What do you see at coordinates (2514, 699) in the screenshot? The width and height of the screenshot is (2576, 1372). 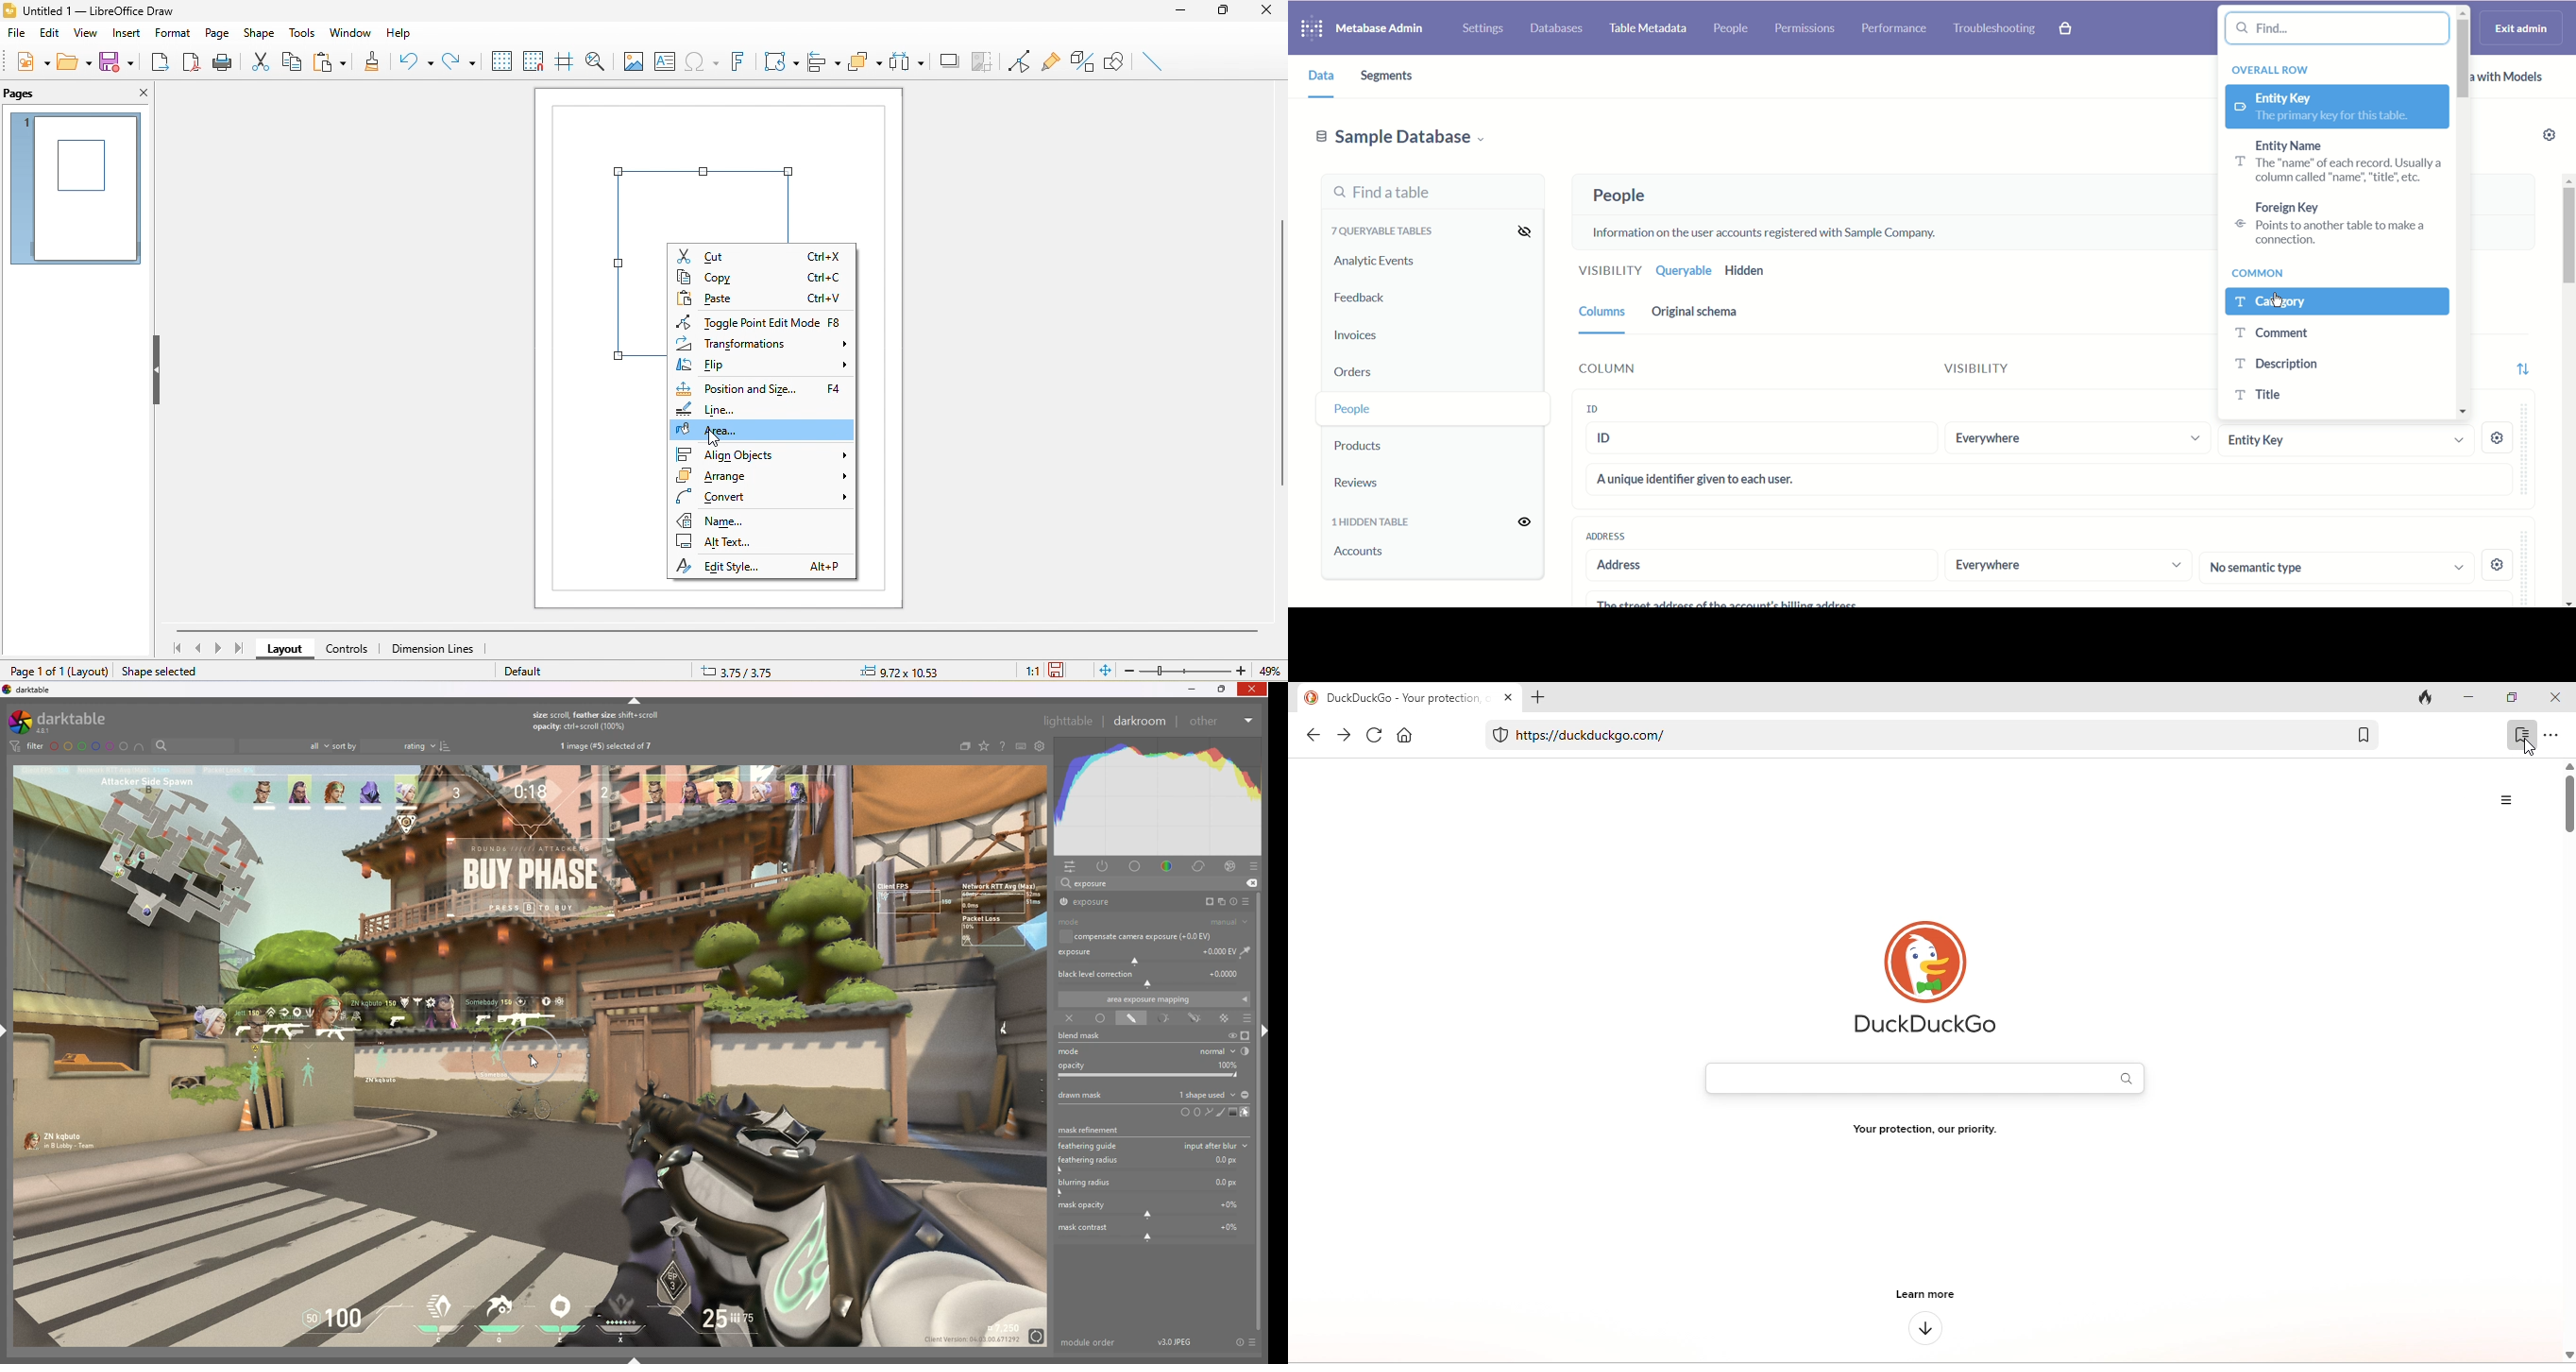 I see `maximize` at bounding box center [2514, 699].